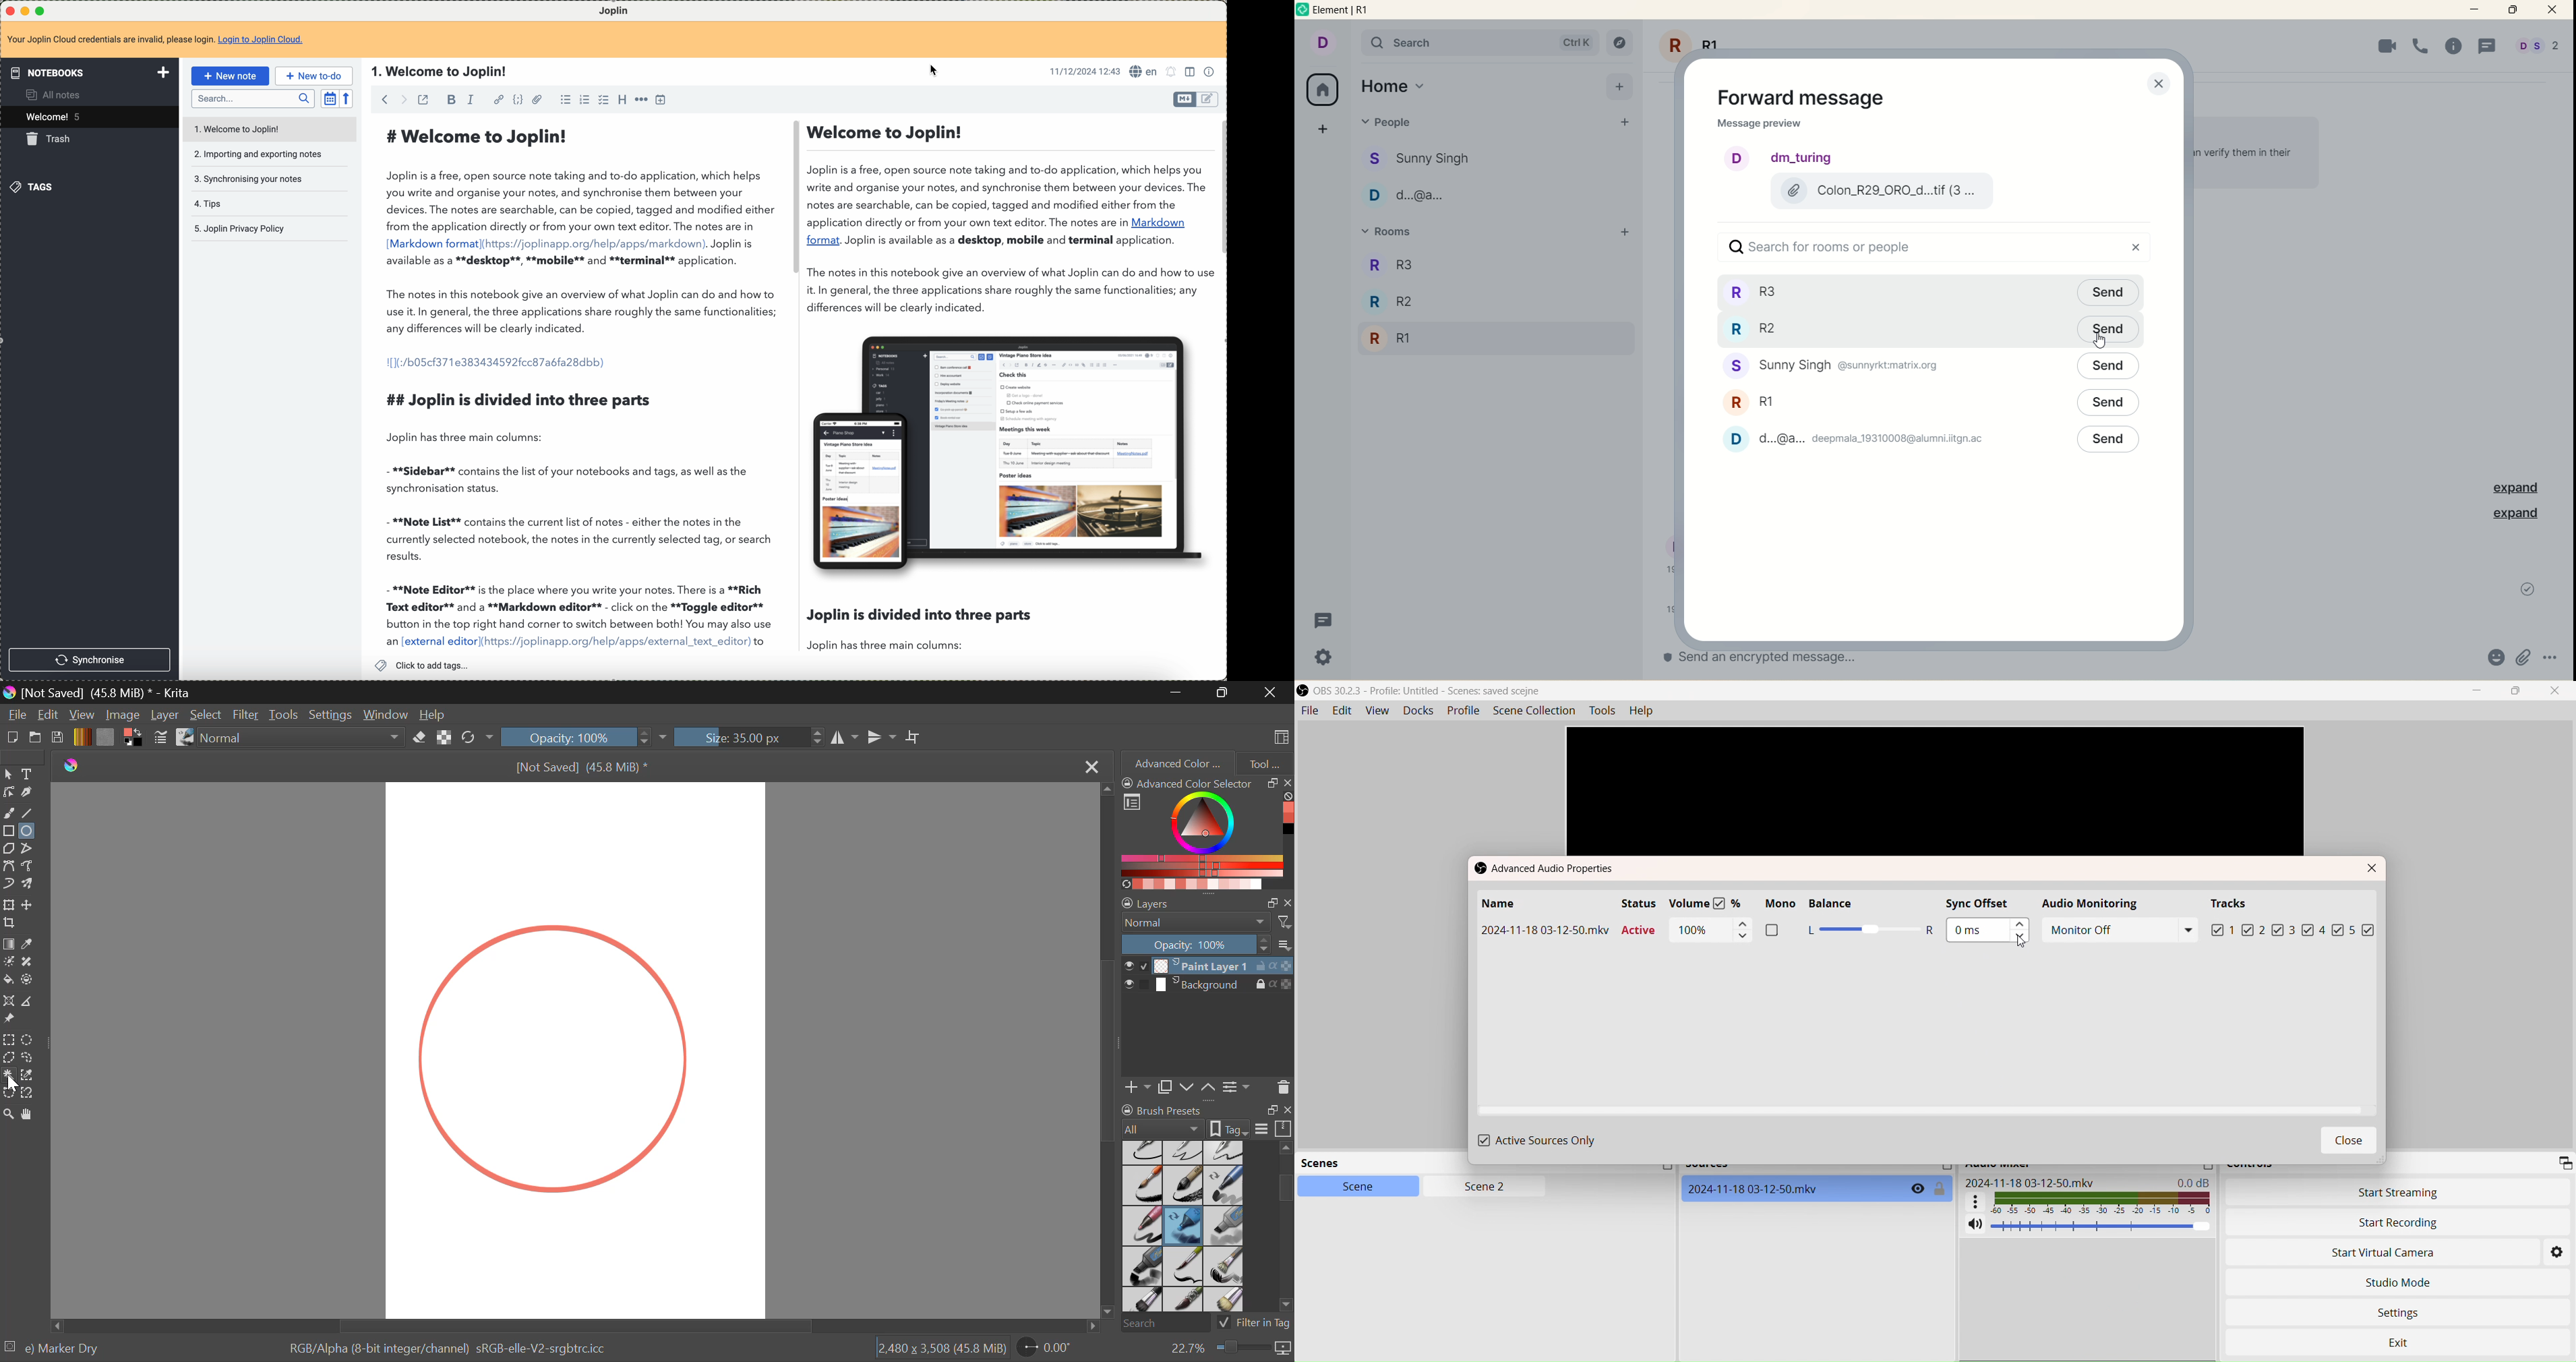 Image resolution: width=2576 pixels, height=1372 pixels. Describe the element at coordinates (1144, 71) in the screenshot. I see `language` at that location.